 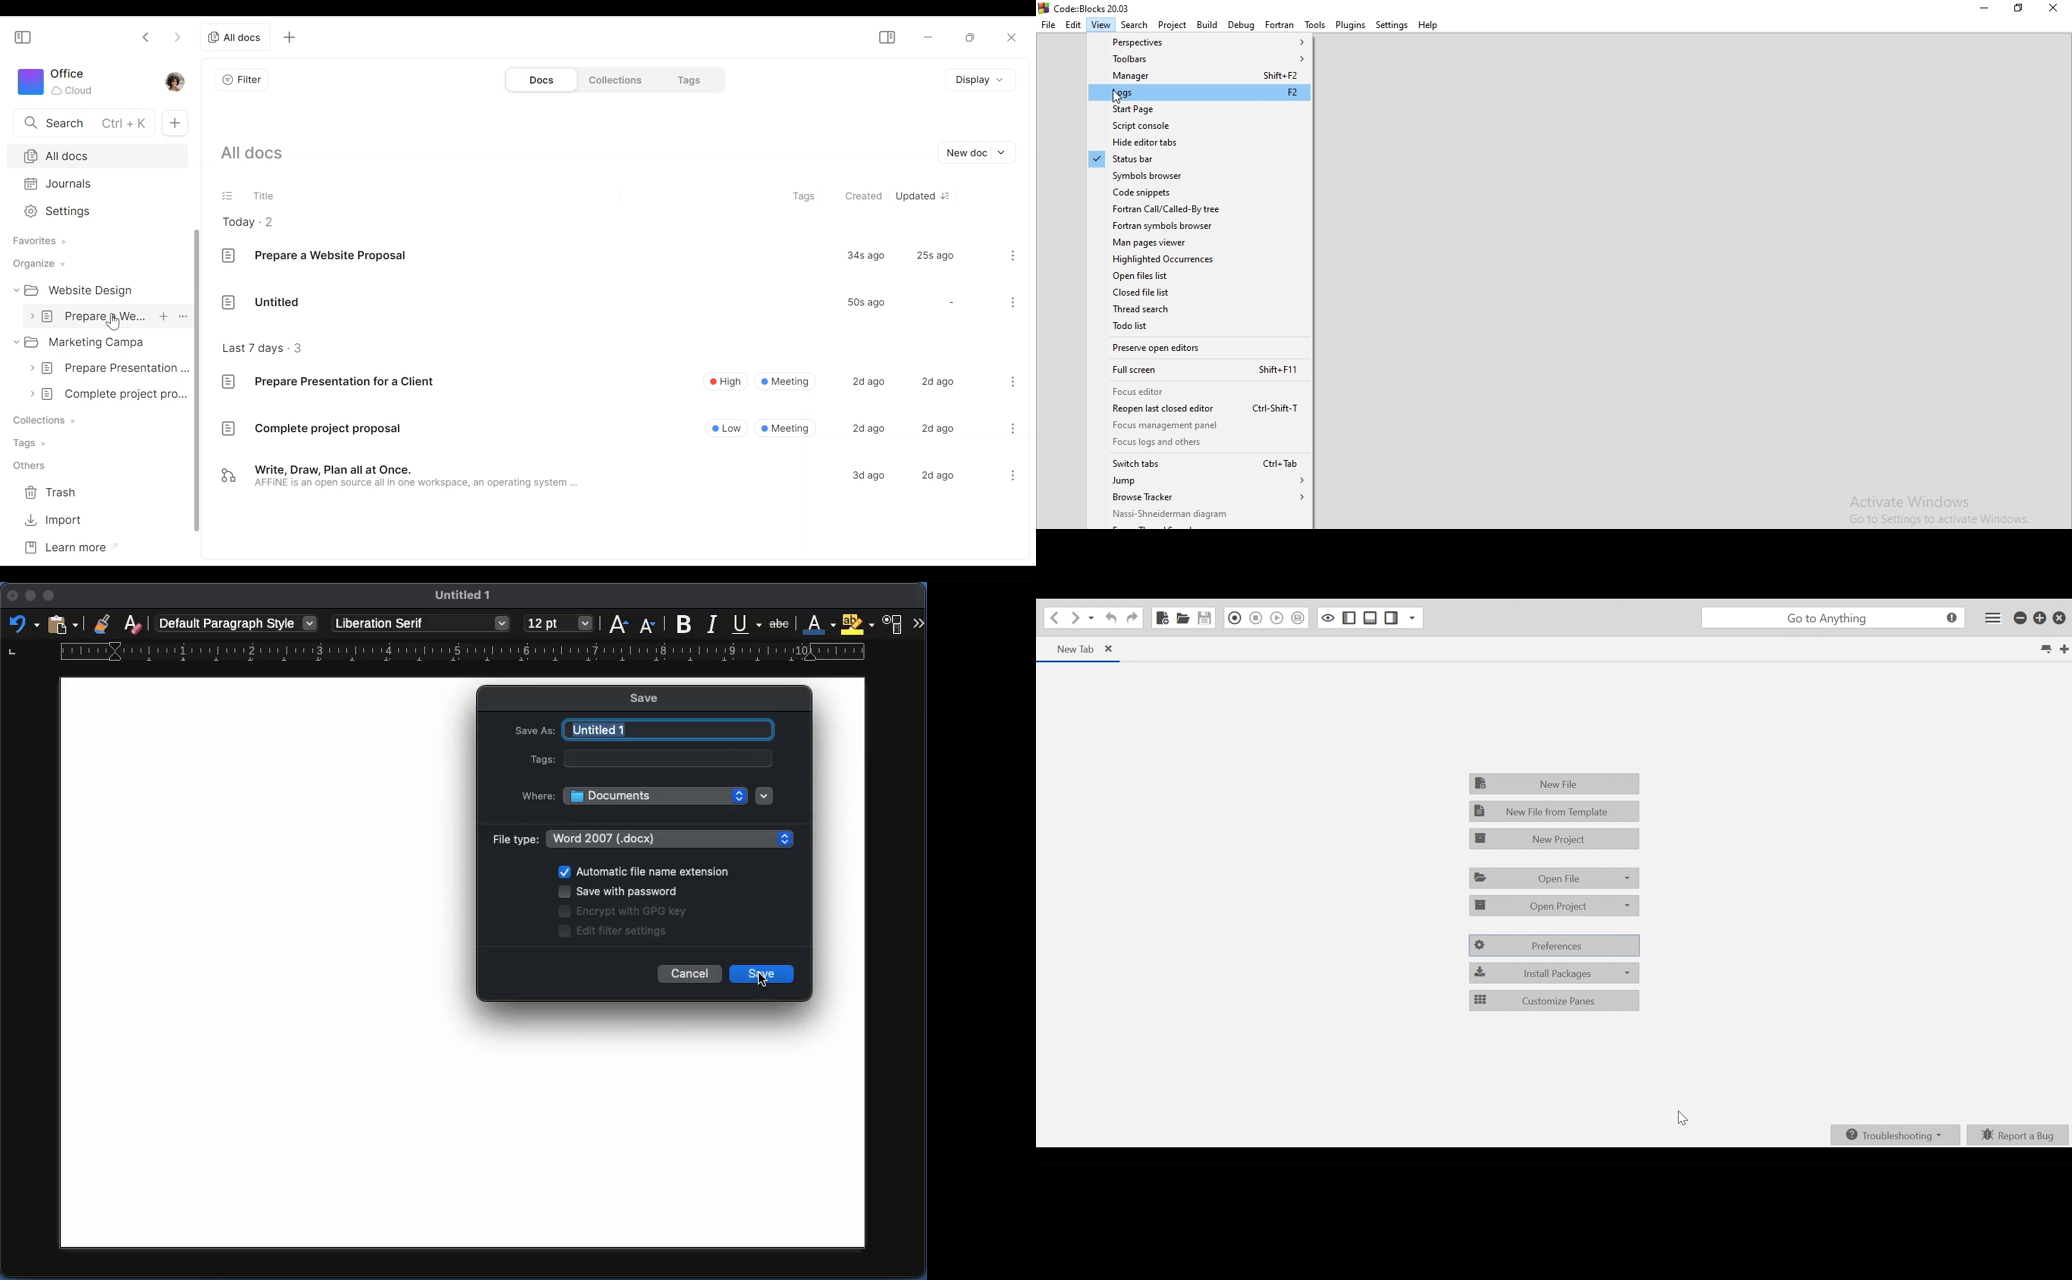 I want to click on Nas-Shneiderman diagram, so click(x=1201, y=515).